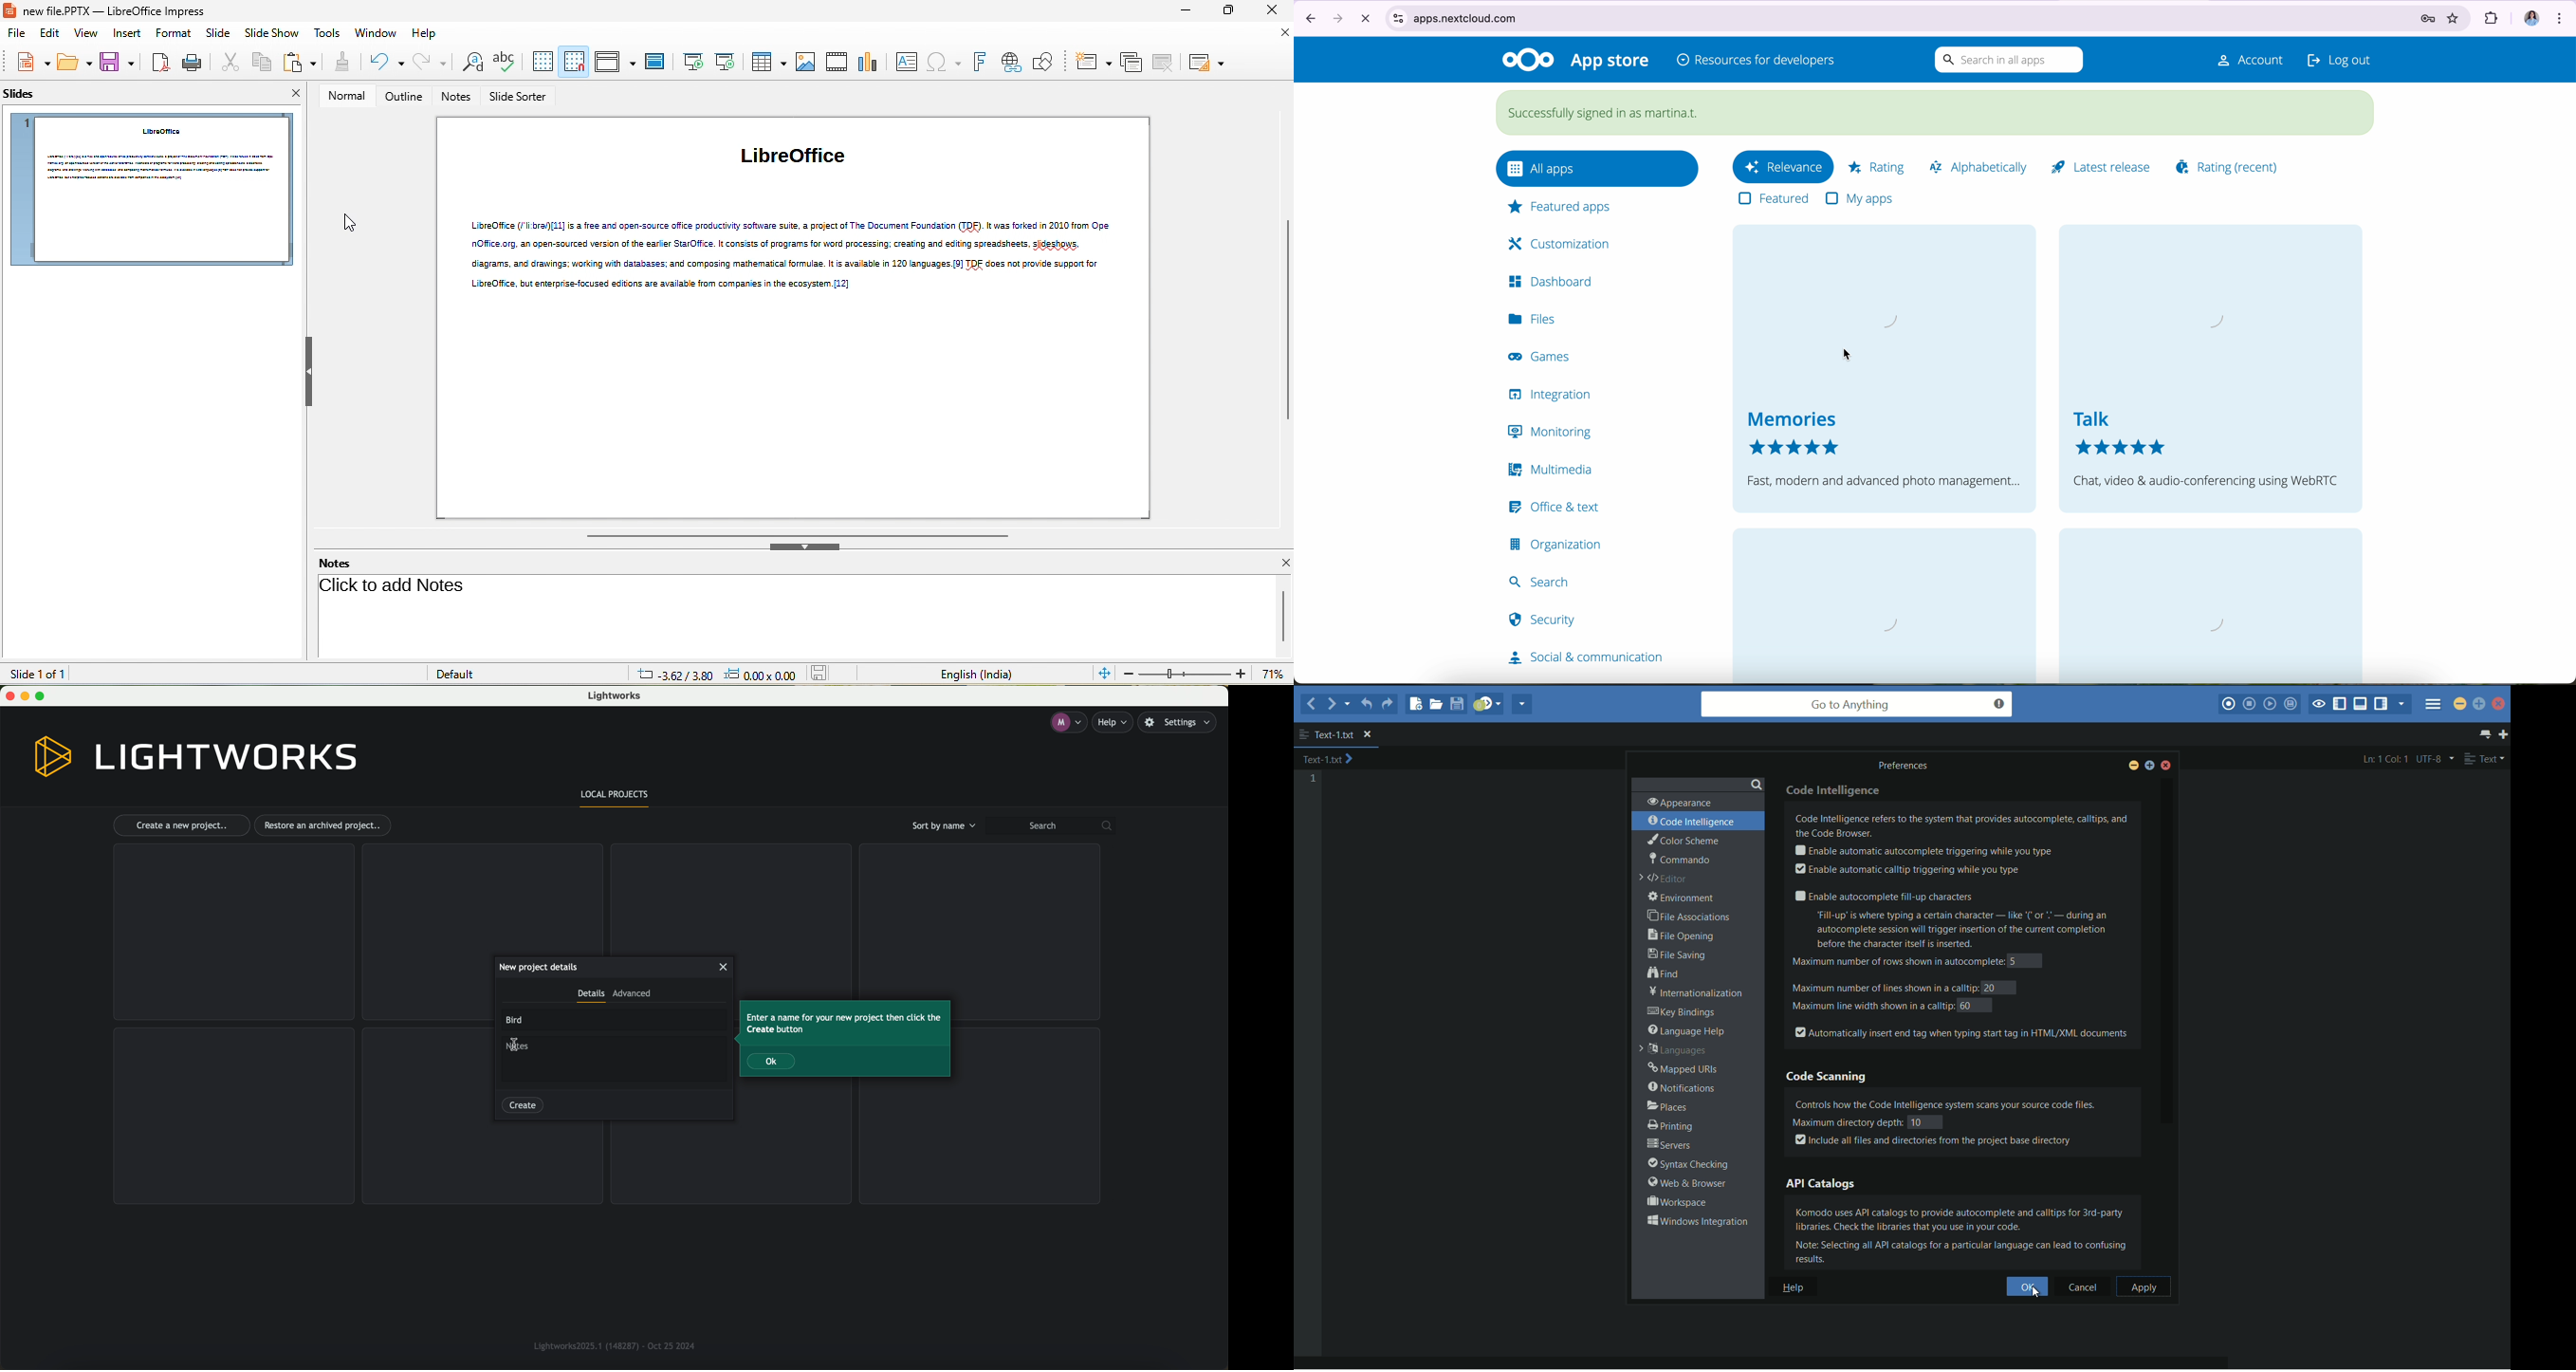  Describe the element at coordinates (344, 563) in the screenshot. I see `notes` at that location.